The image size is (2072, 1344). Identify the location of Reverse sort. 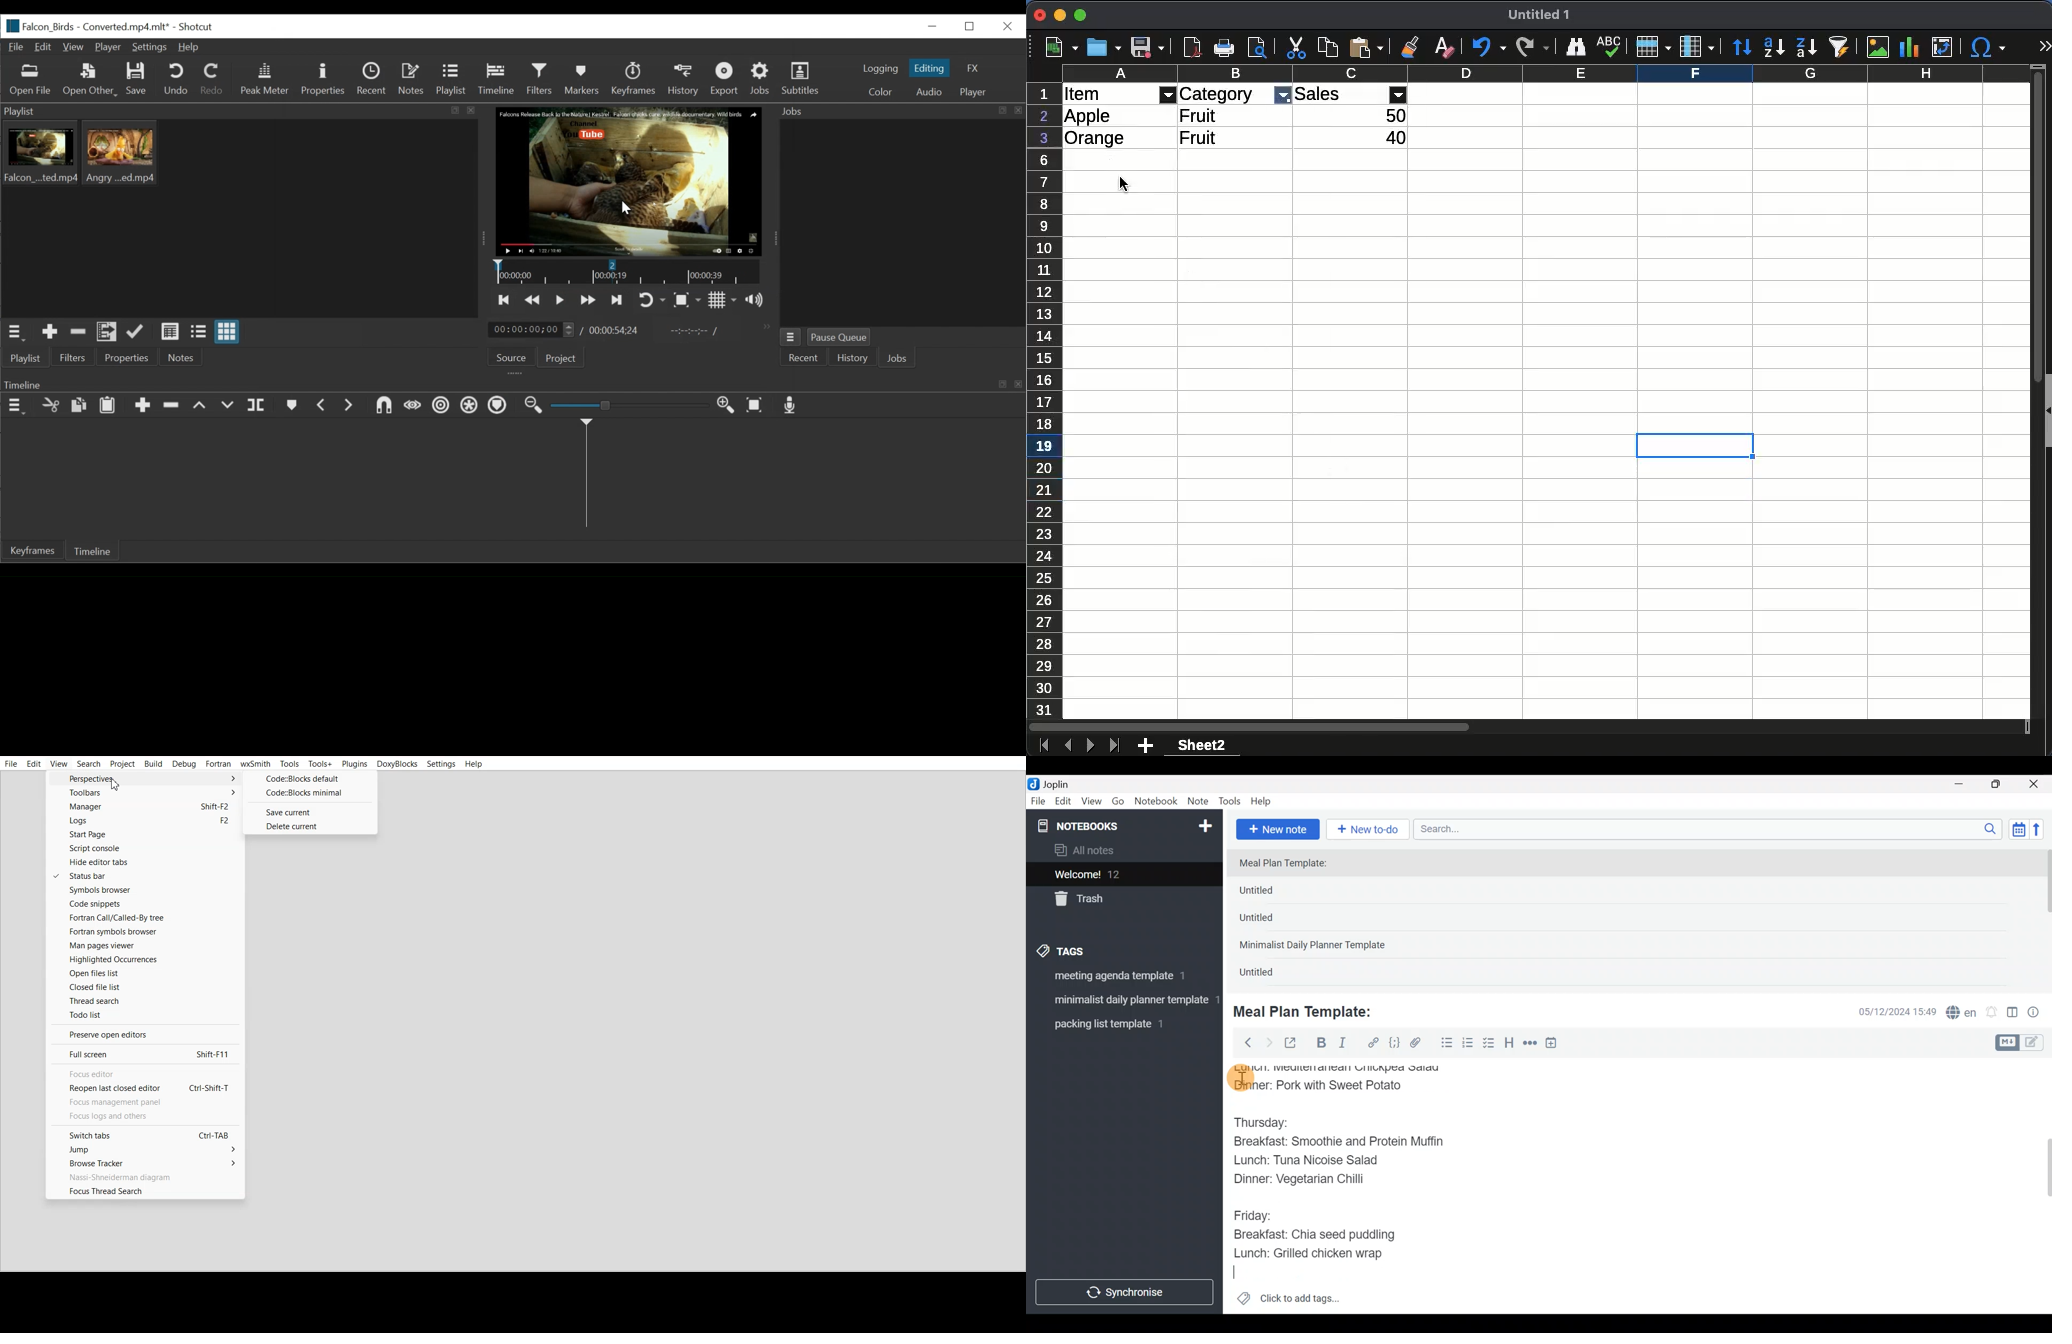
(2042, 832).